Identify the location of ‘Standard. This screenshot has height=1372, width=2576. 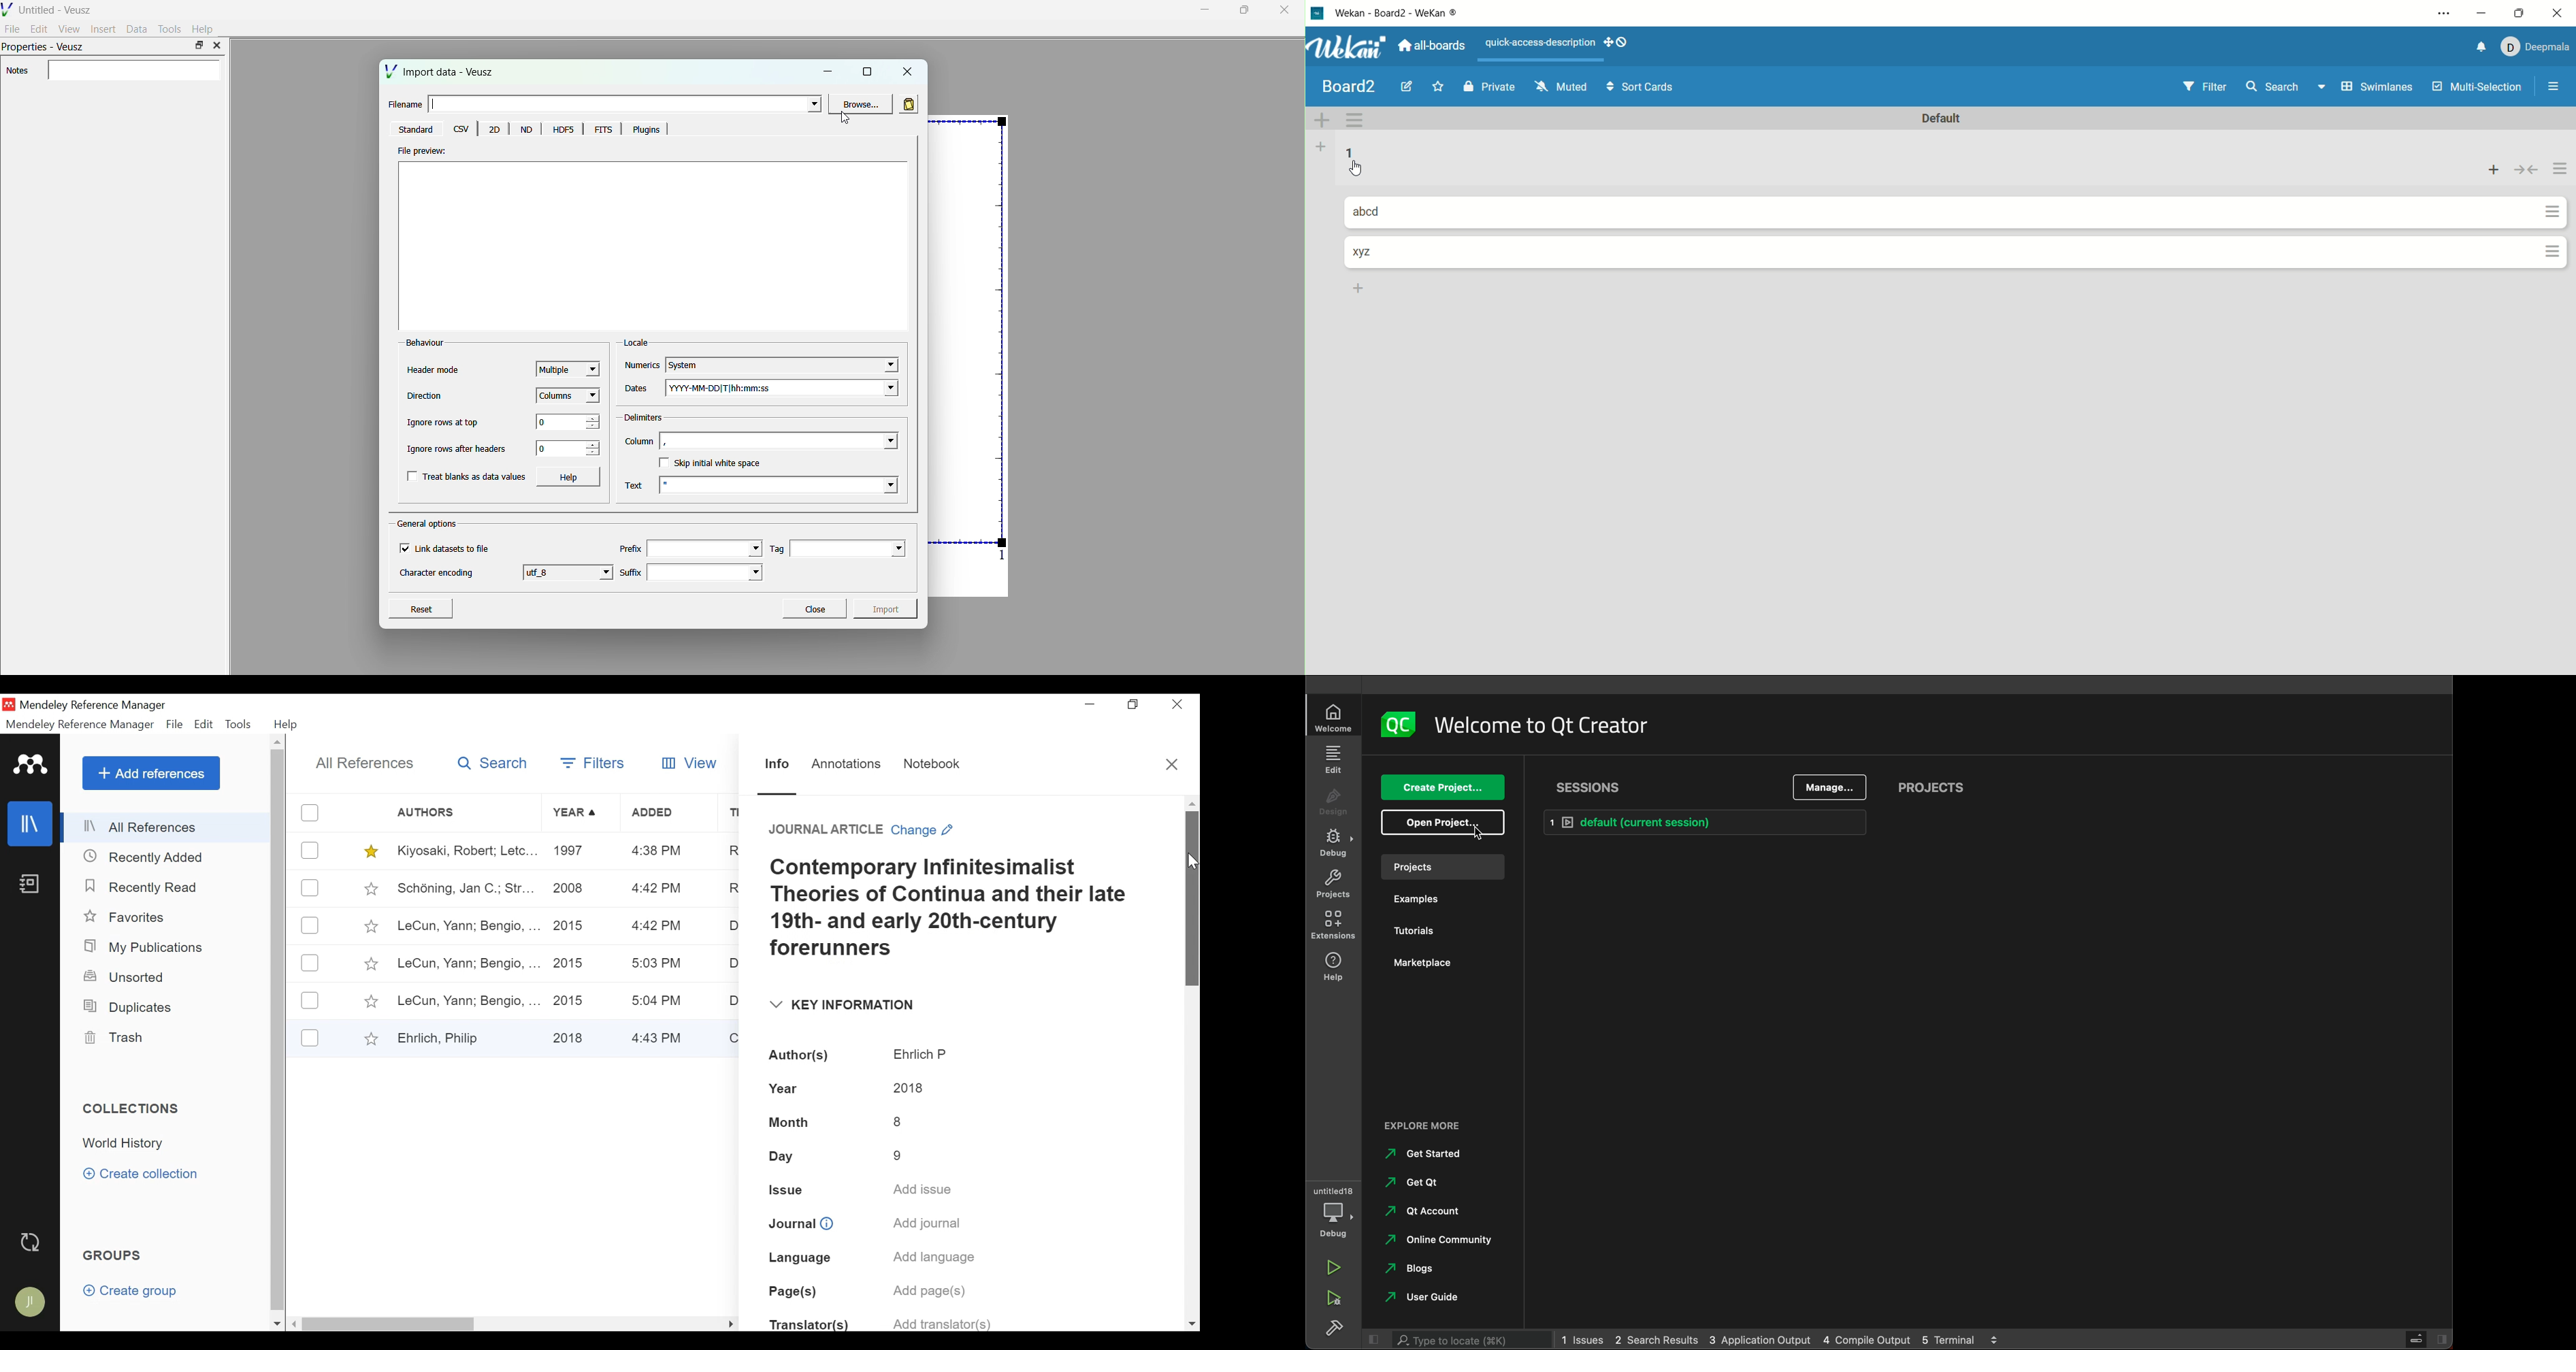
(417, 130).